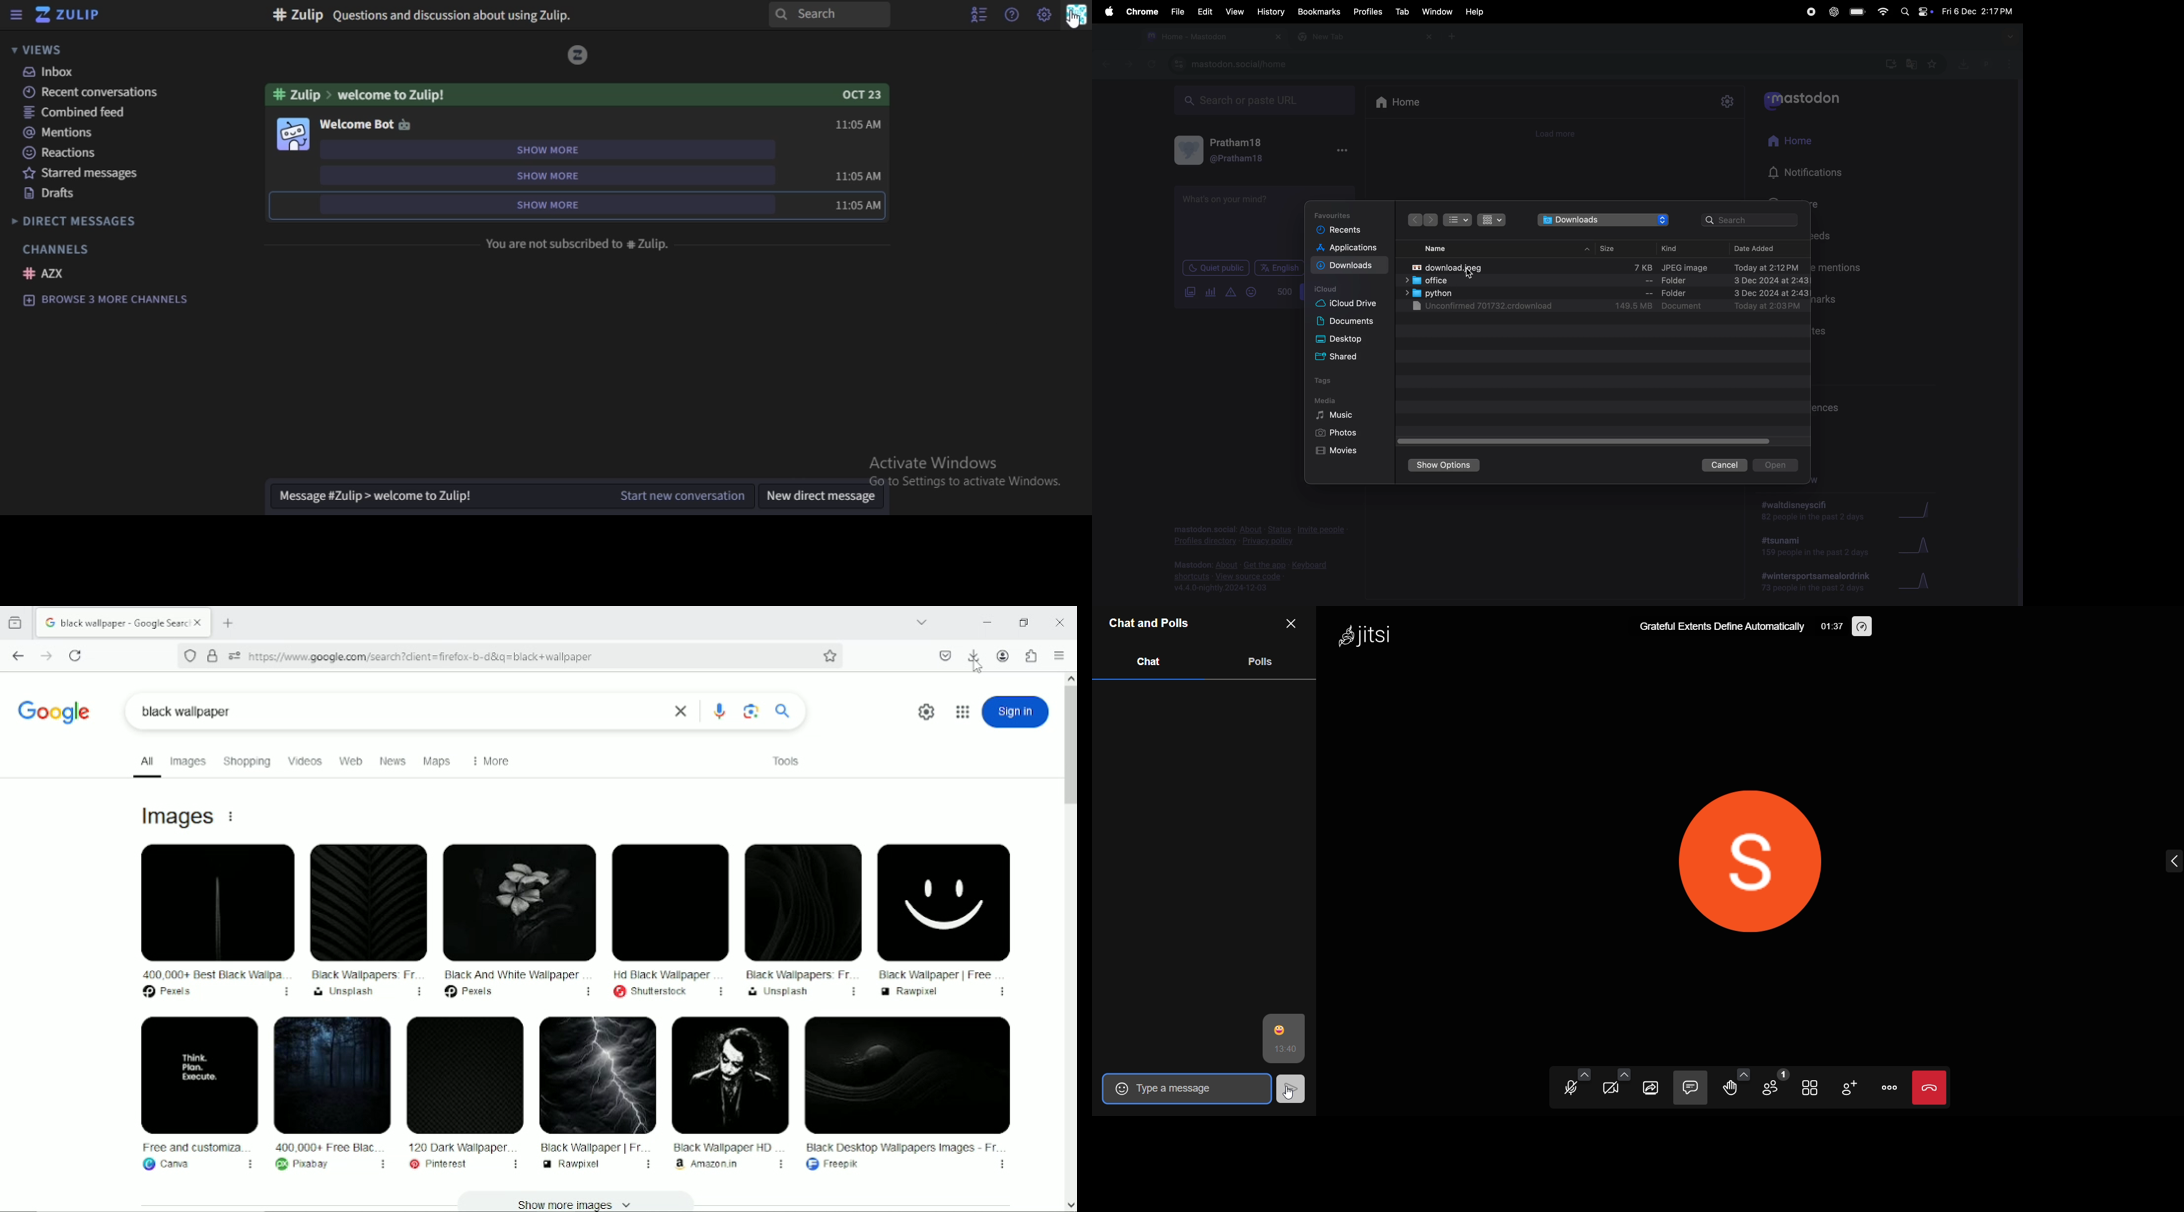 The image size is (2184, 1232). Describe the element at coordinates (1323, 381) in the screenshot. I see `tags` at that location.